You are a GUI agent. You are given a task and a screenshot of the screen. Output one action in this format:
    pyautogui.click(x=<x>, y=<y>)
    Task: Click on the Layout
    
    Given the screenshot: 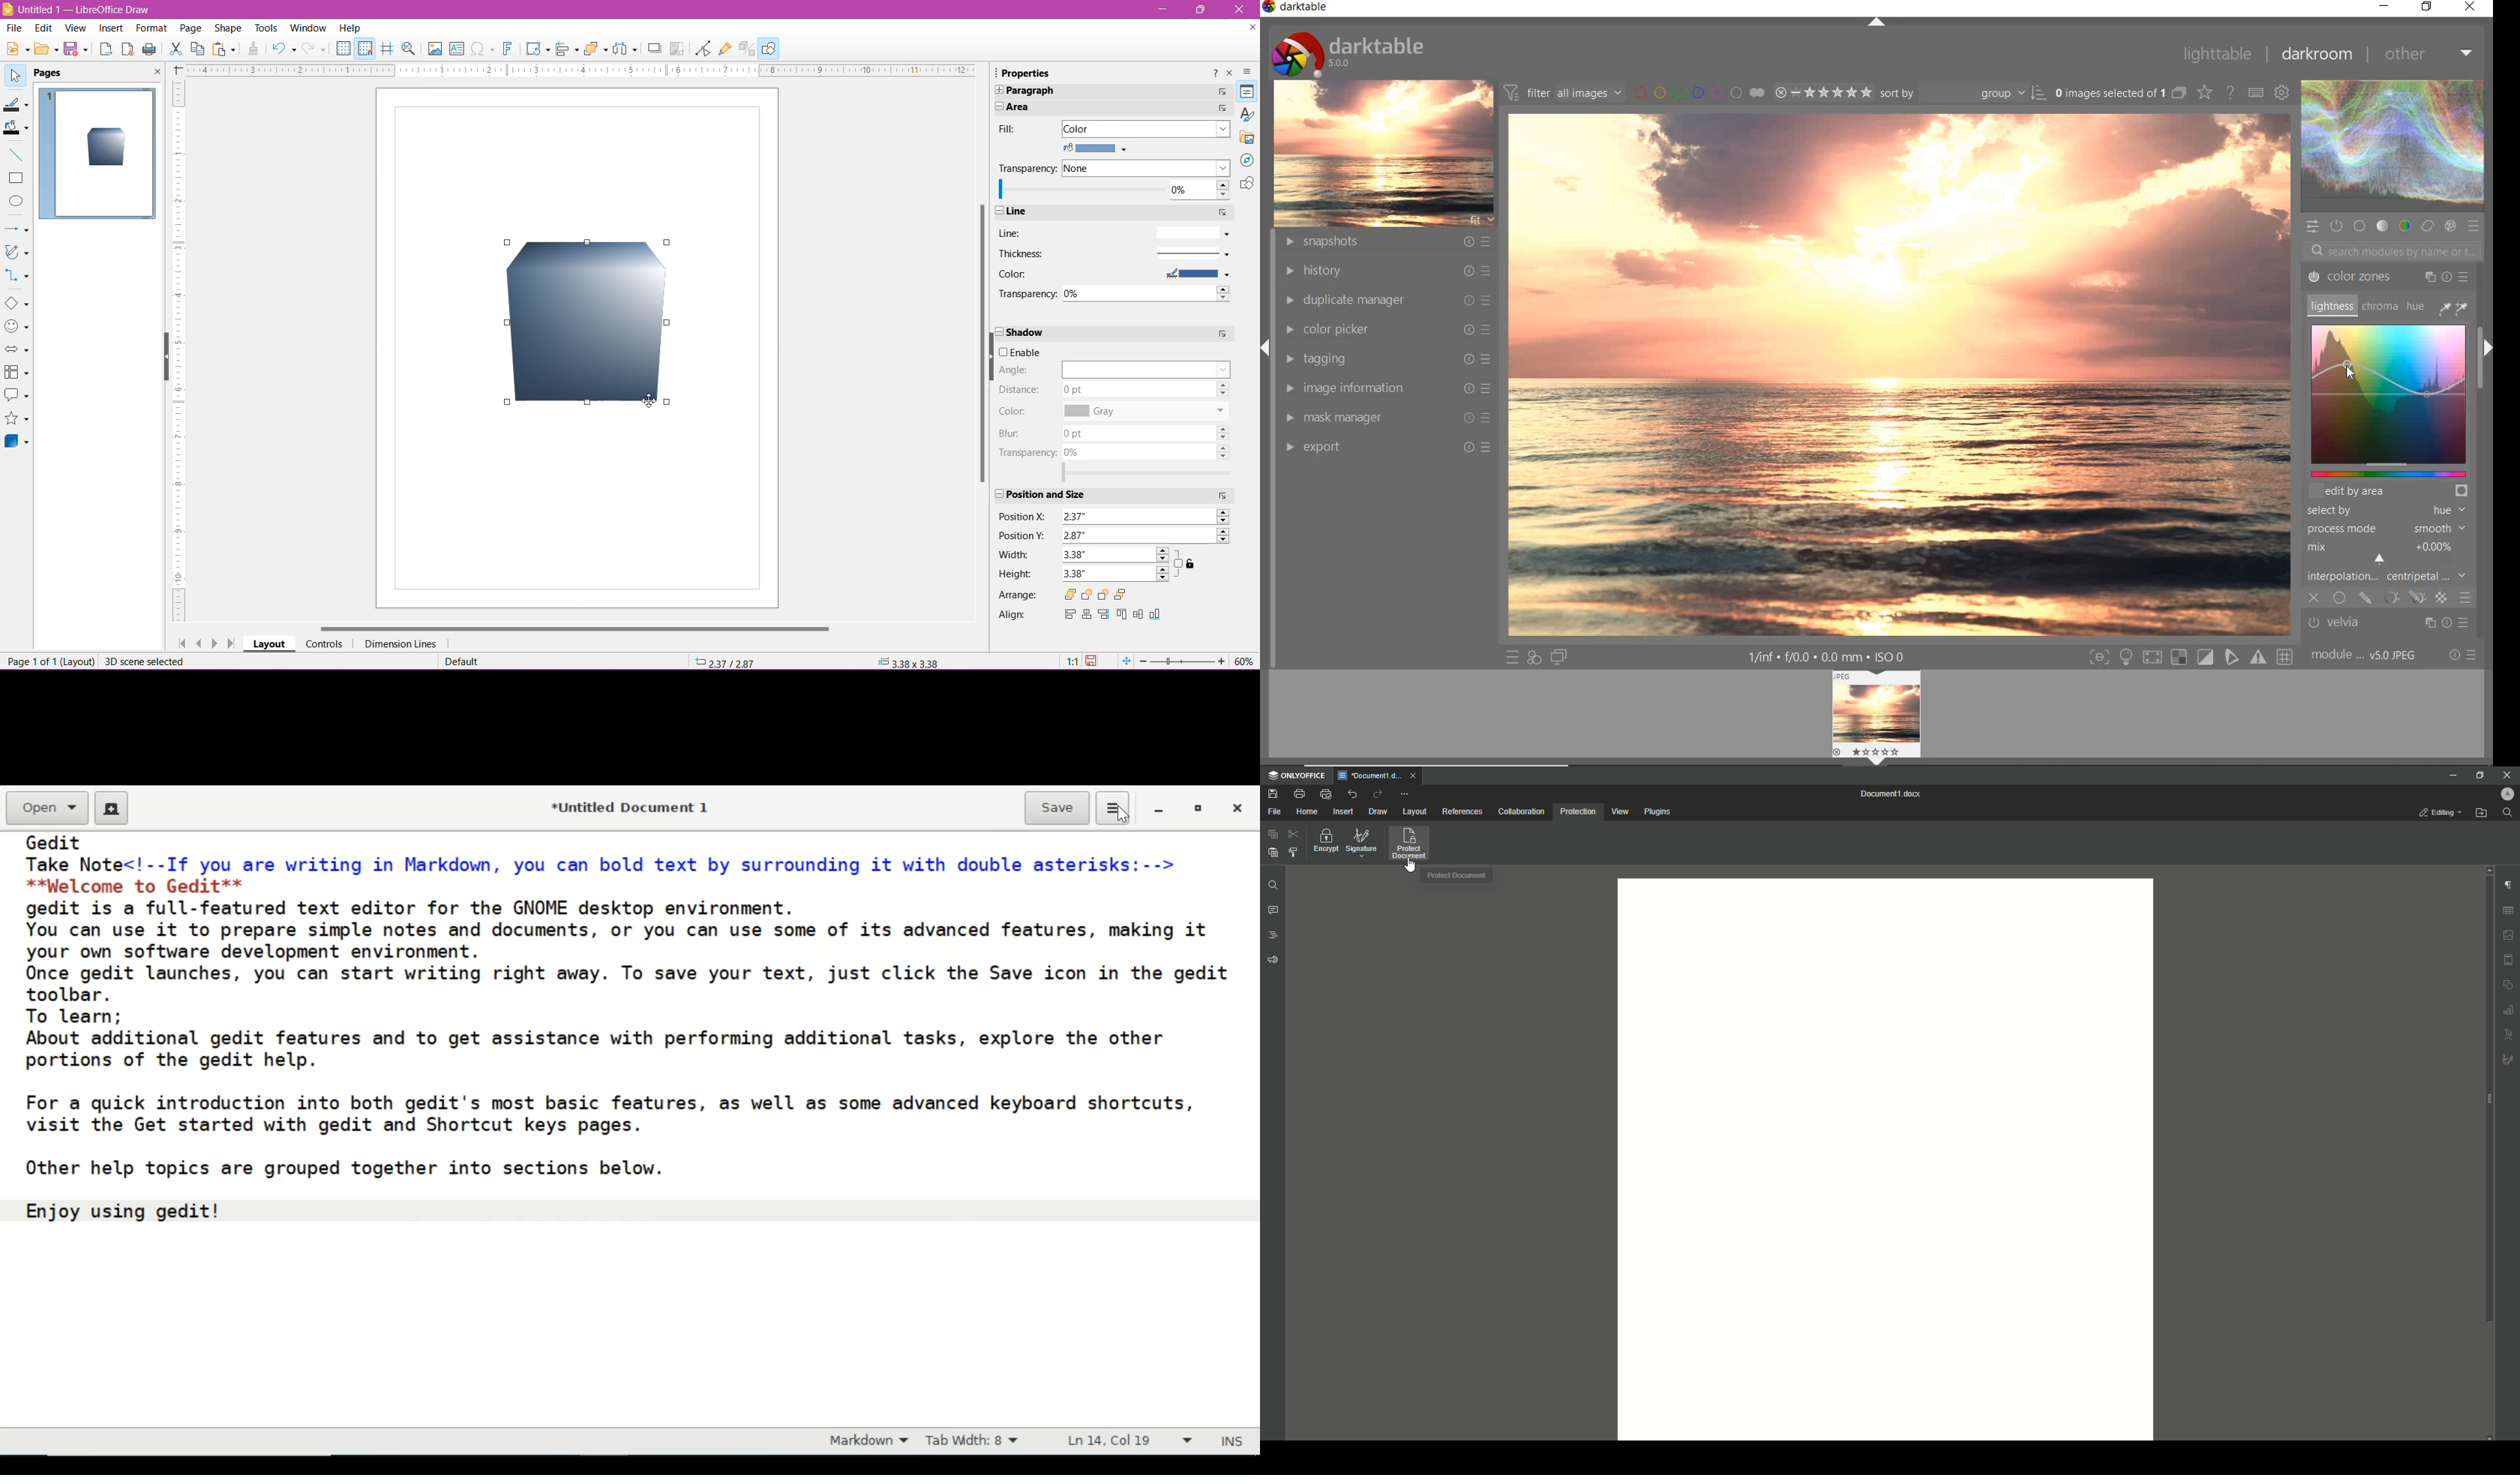 What is the action you would take?
    pyautogui.click(x=269, y=644)
    